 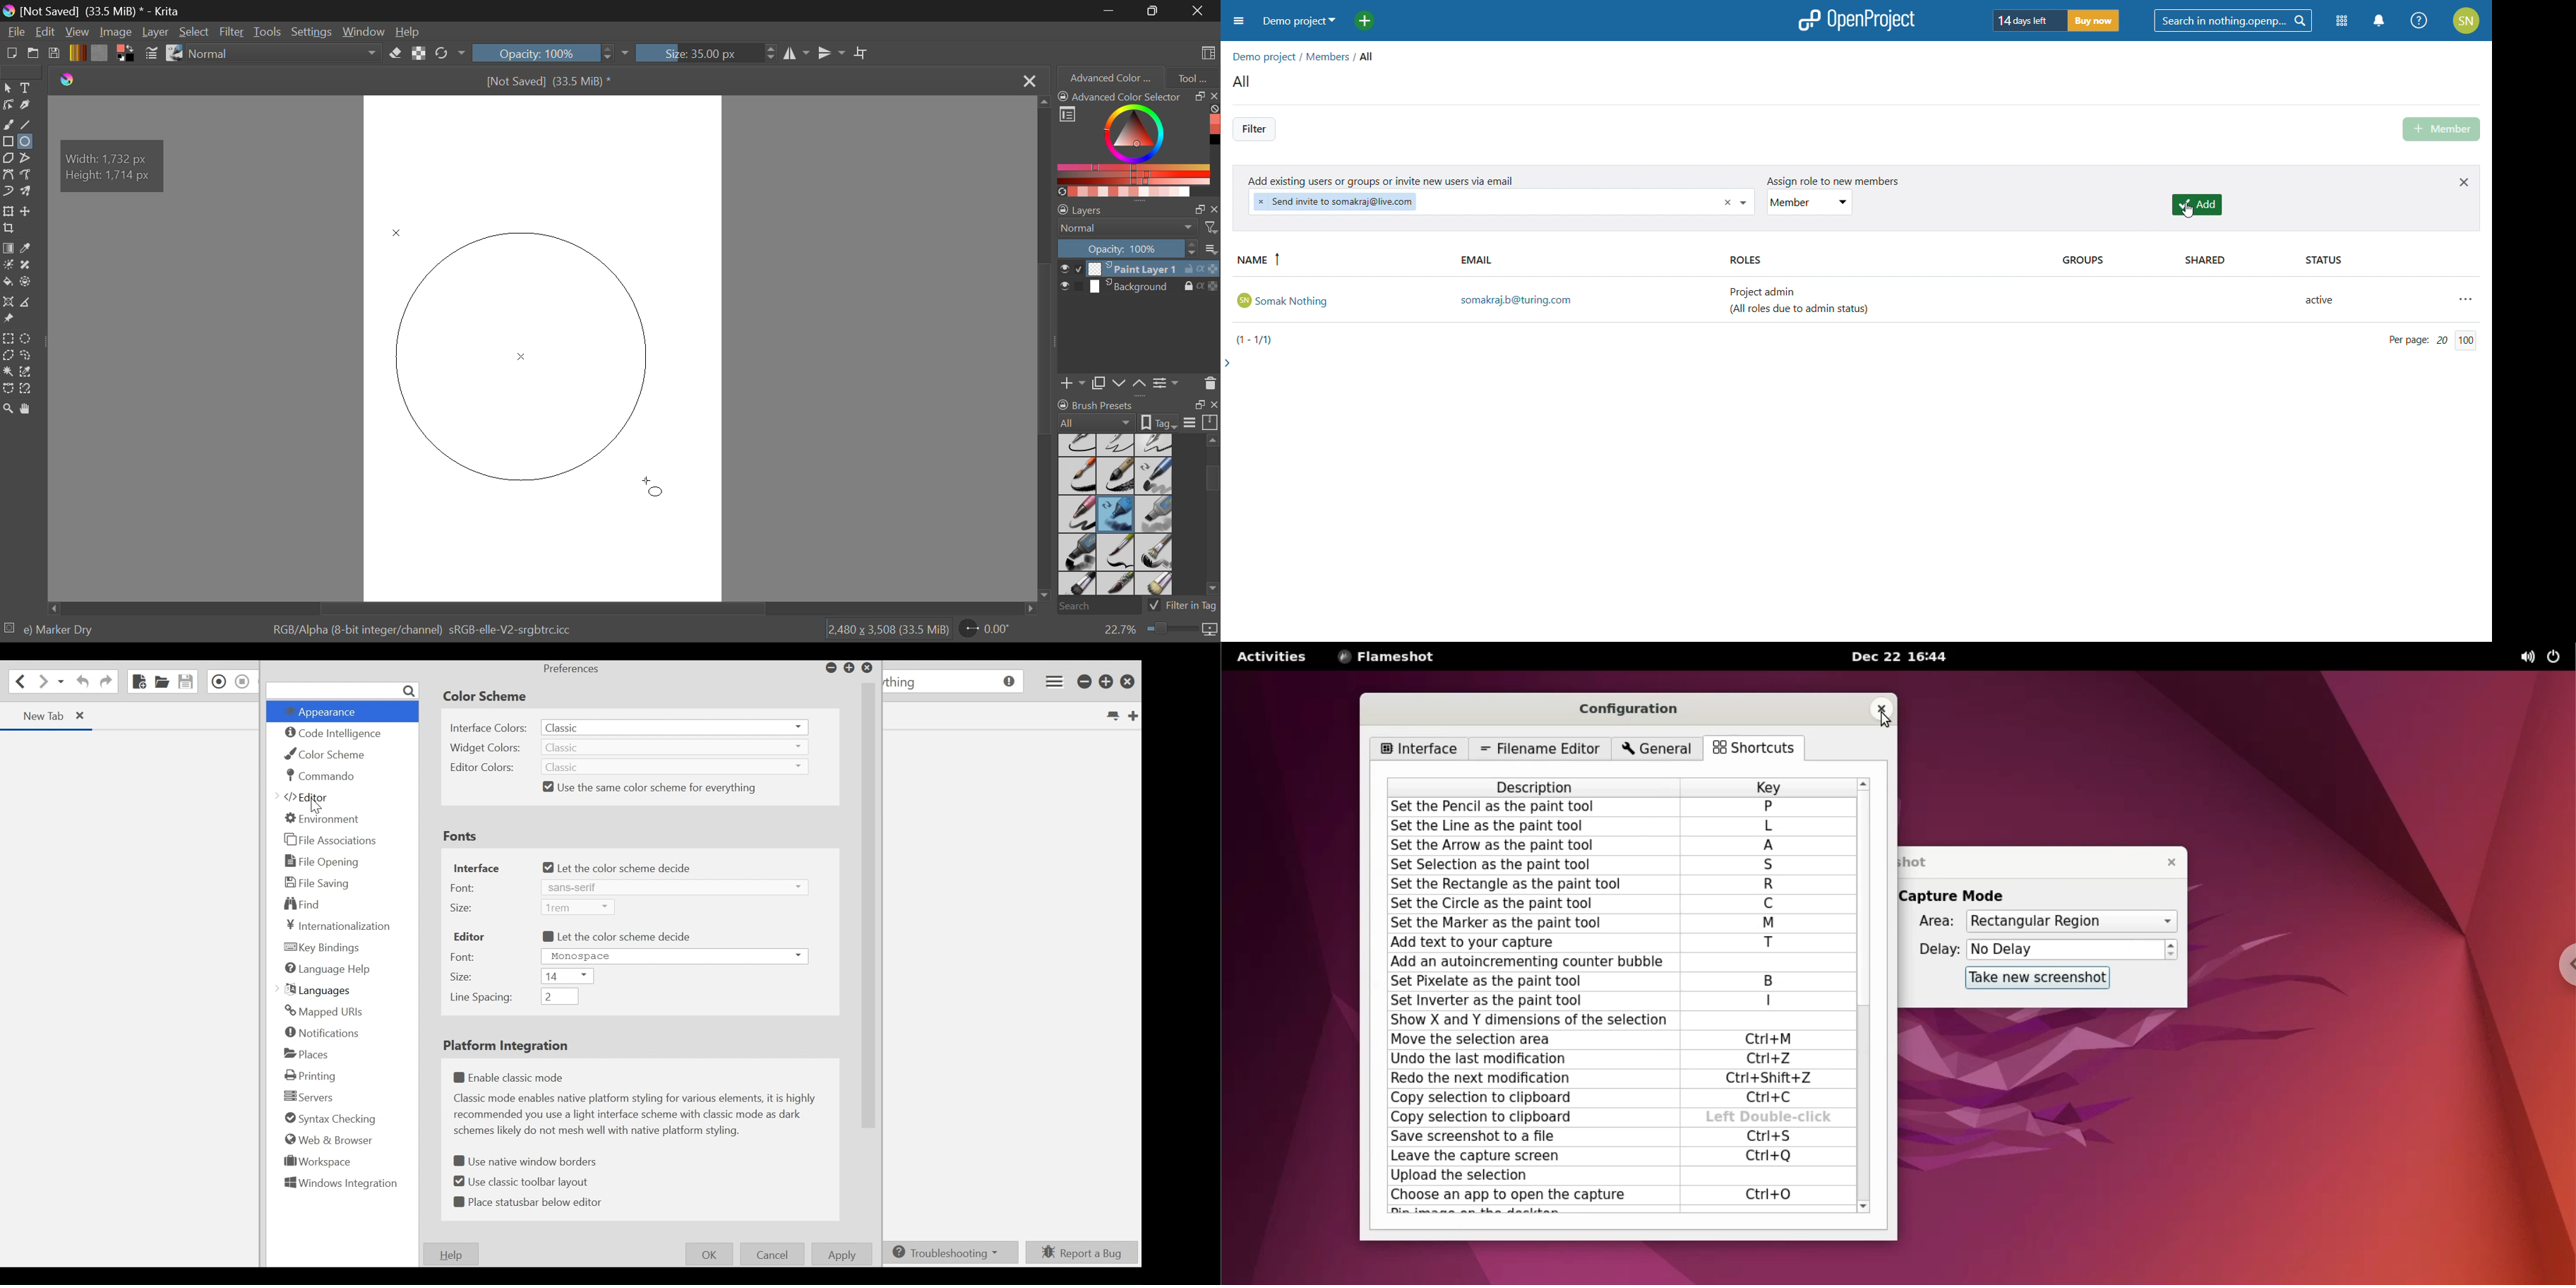 I want to click on search, so click(x=2233, y=21).